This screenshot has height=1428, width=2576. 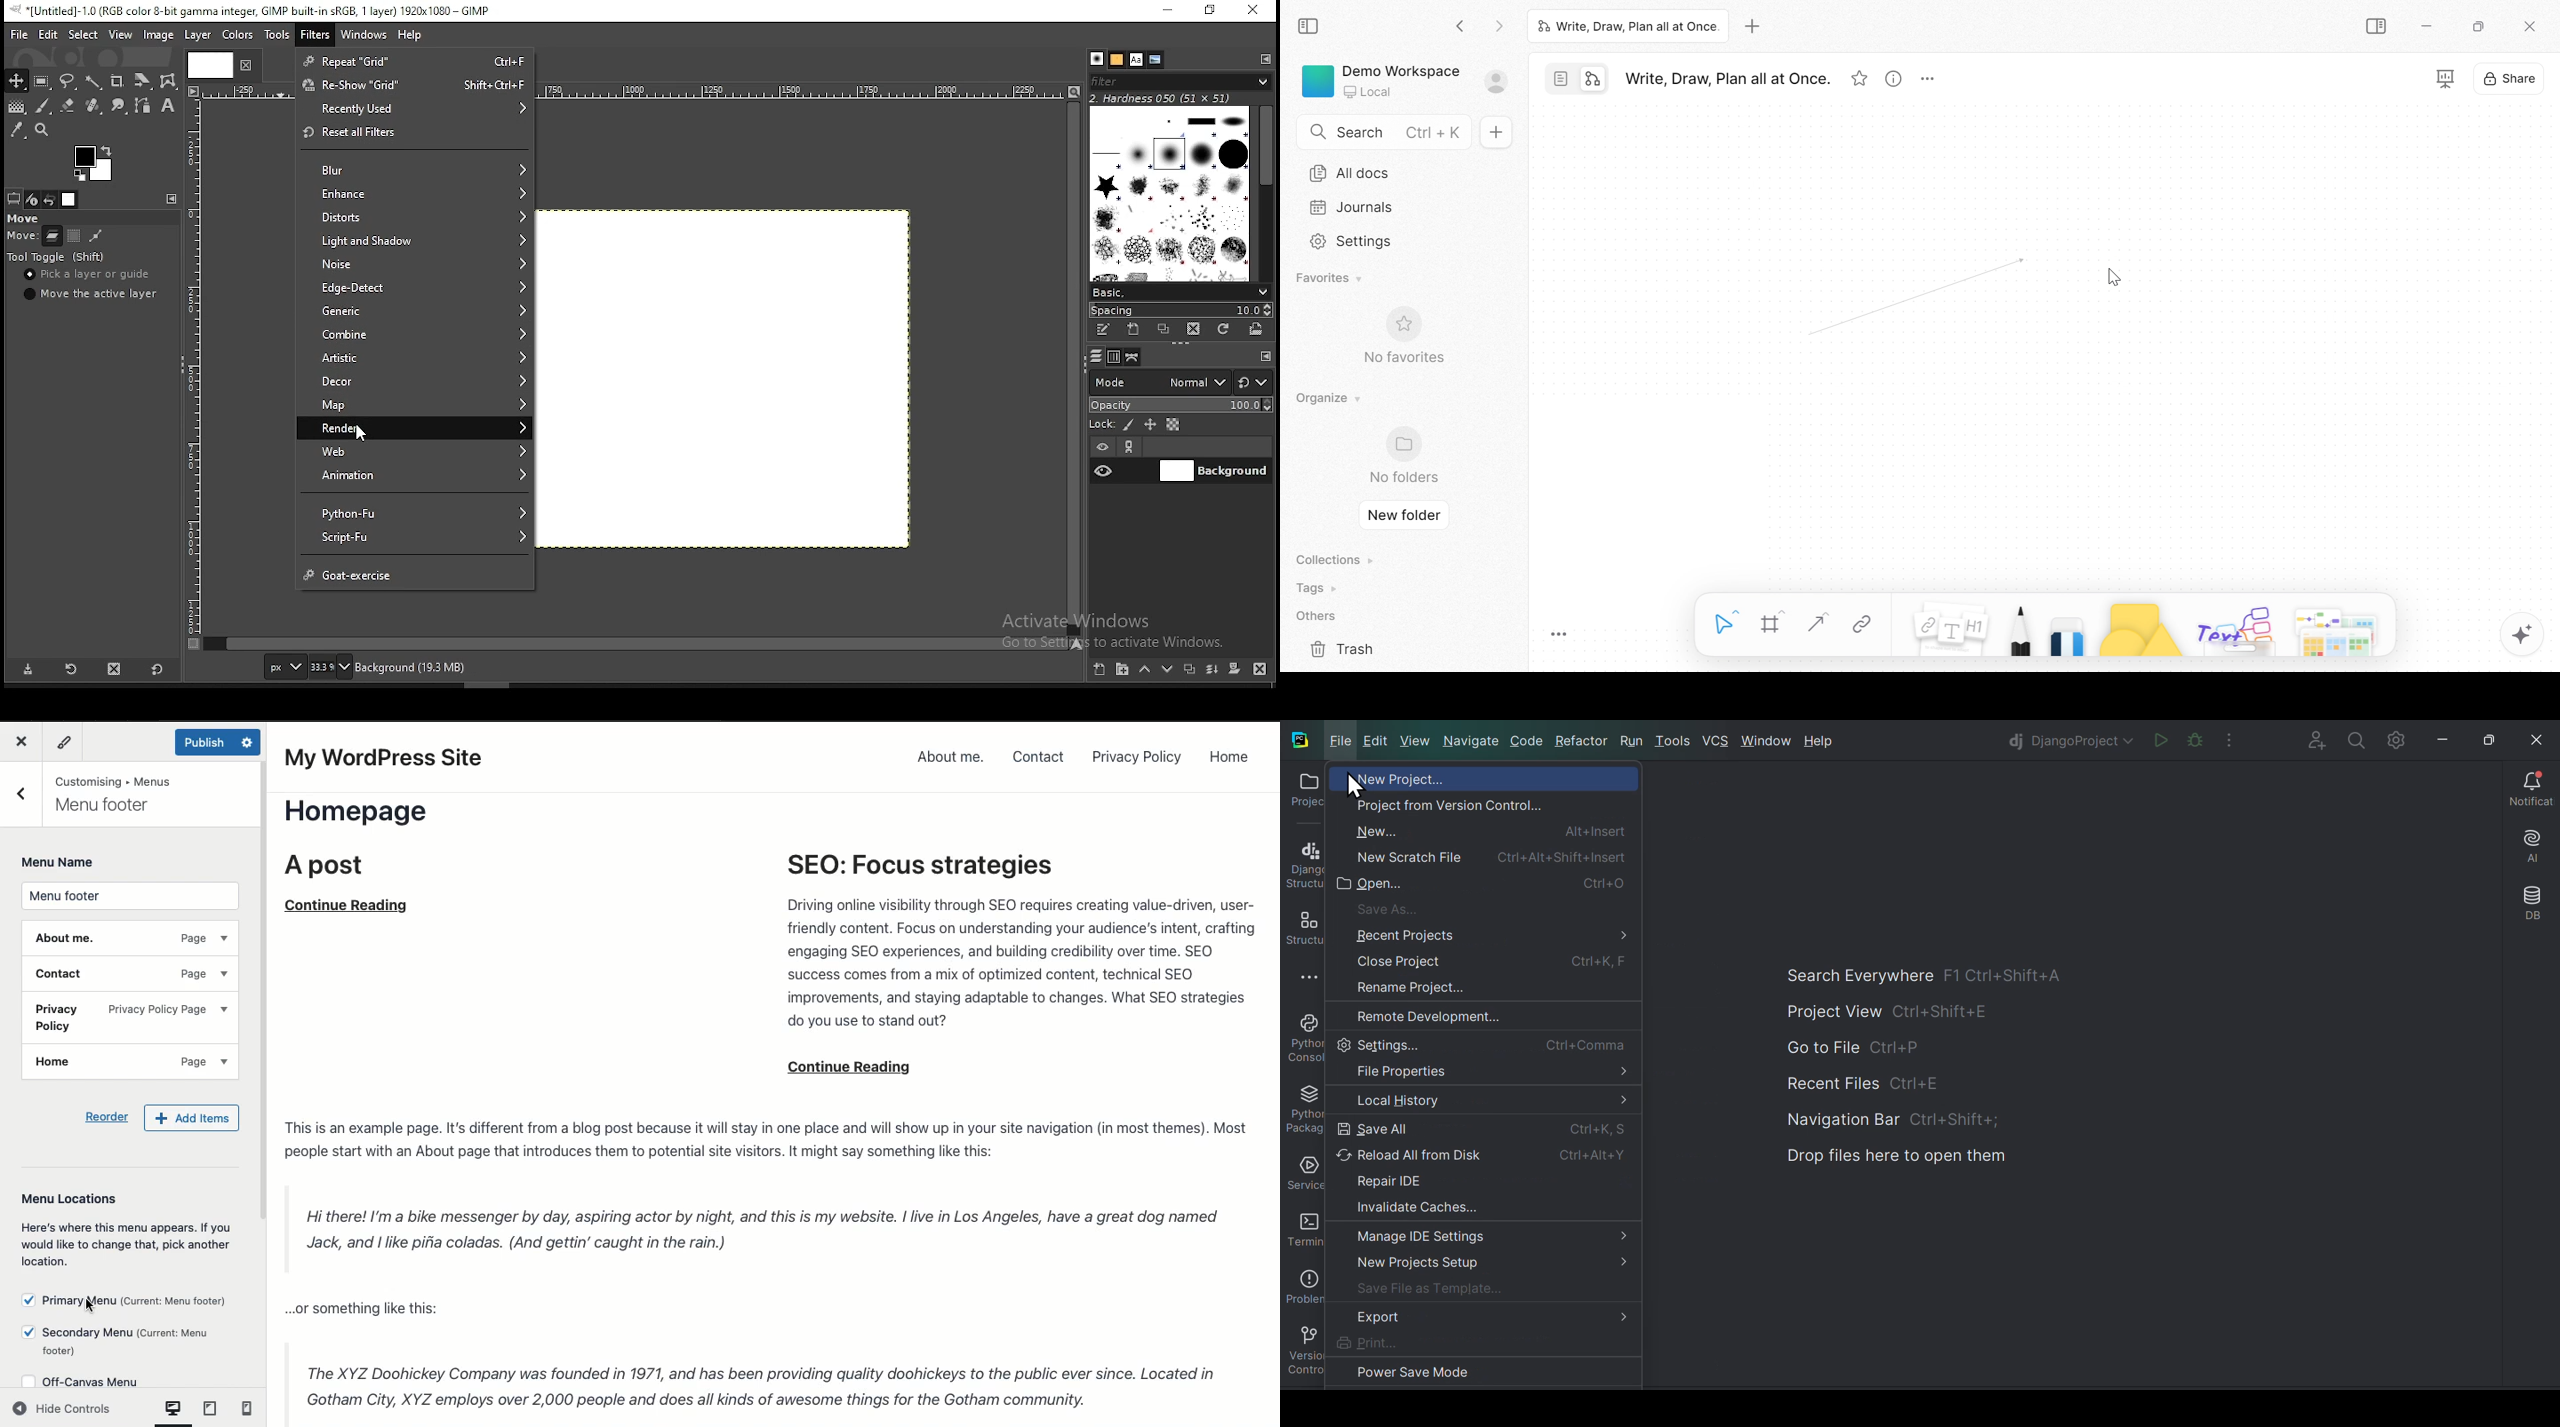 I want to click on move channels, so click(x=75, y=235).